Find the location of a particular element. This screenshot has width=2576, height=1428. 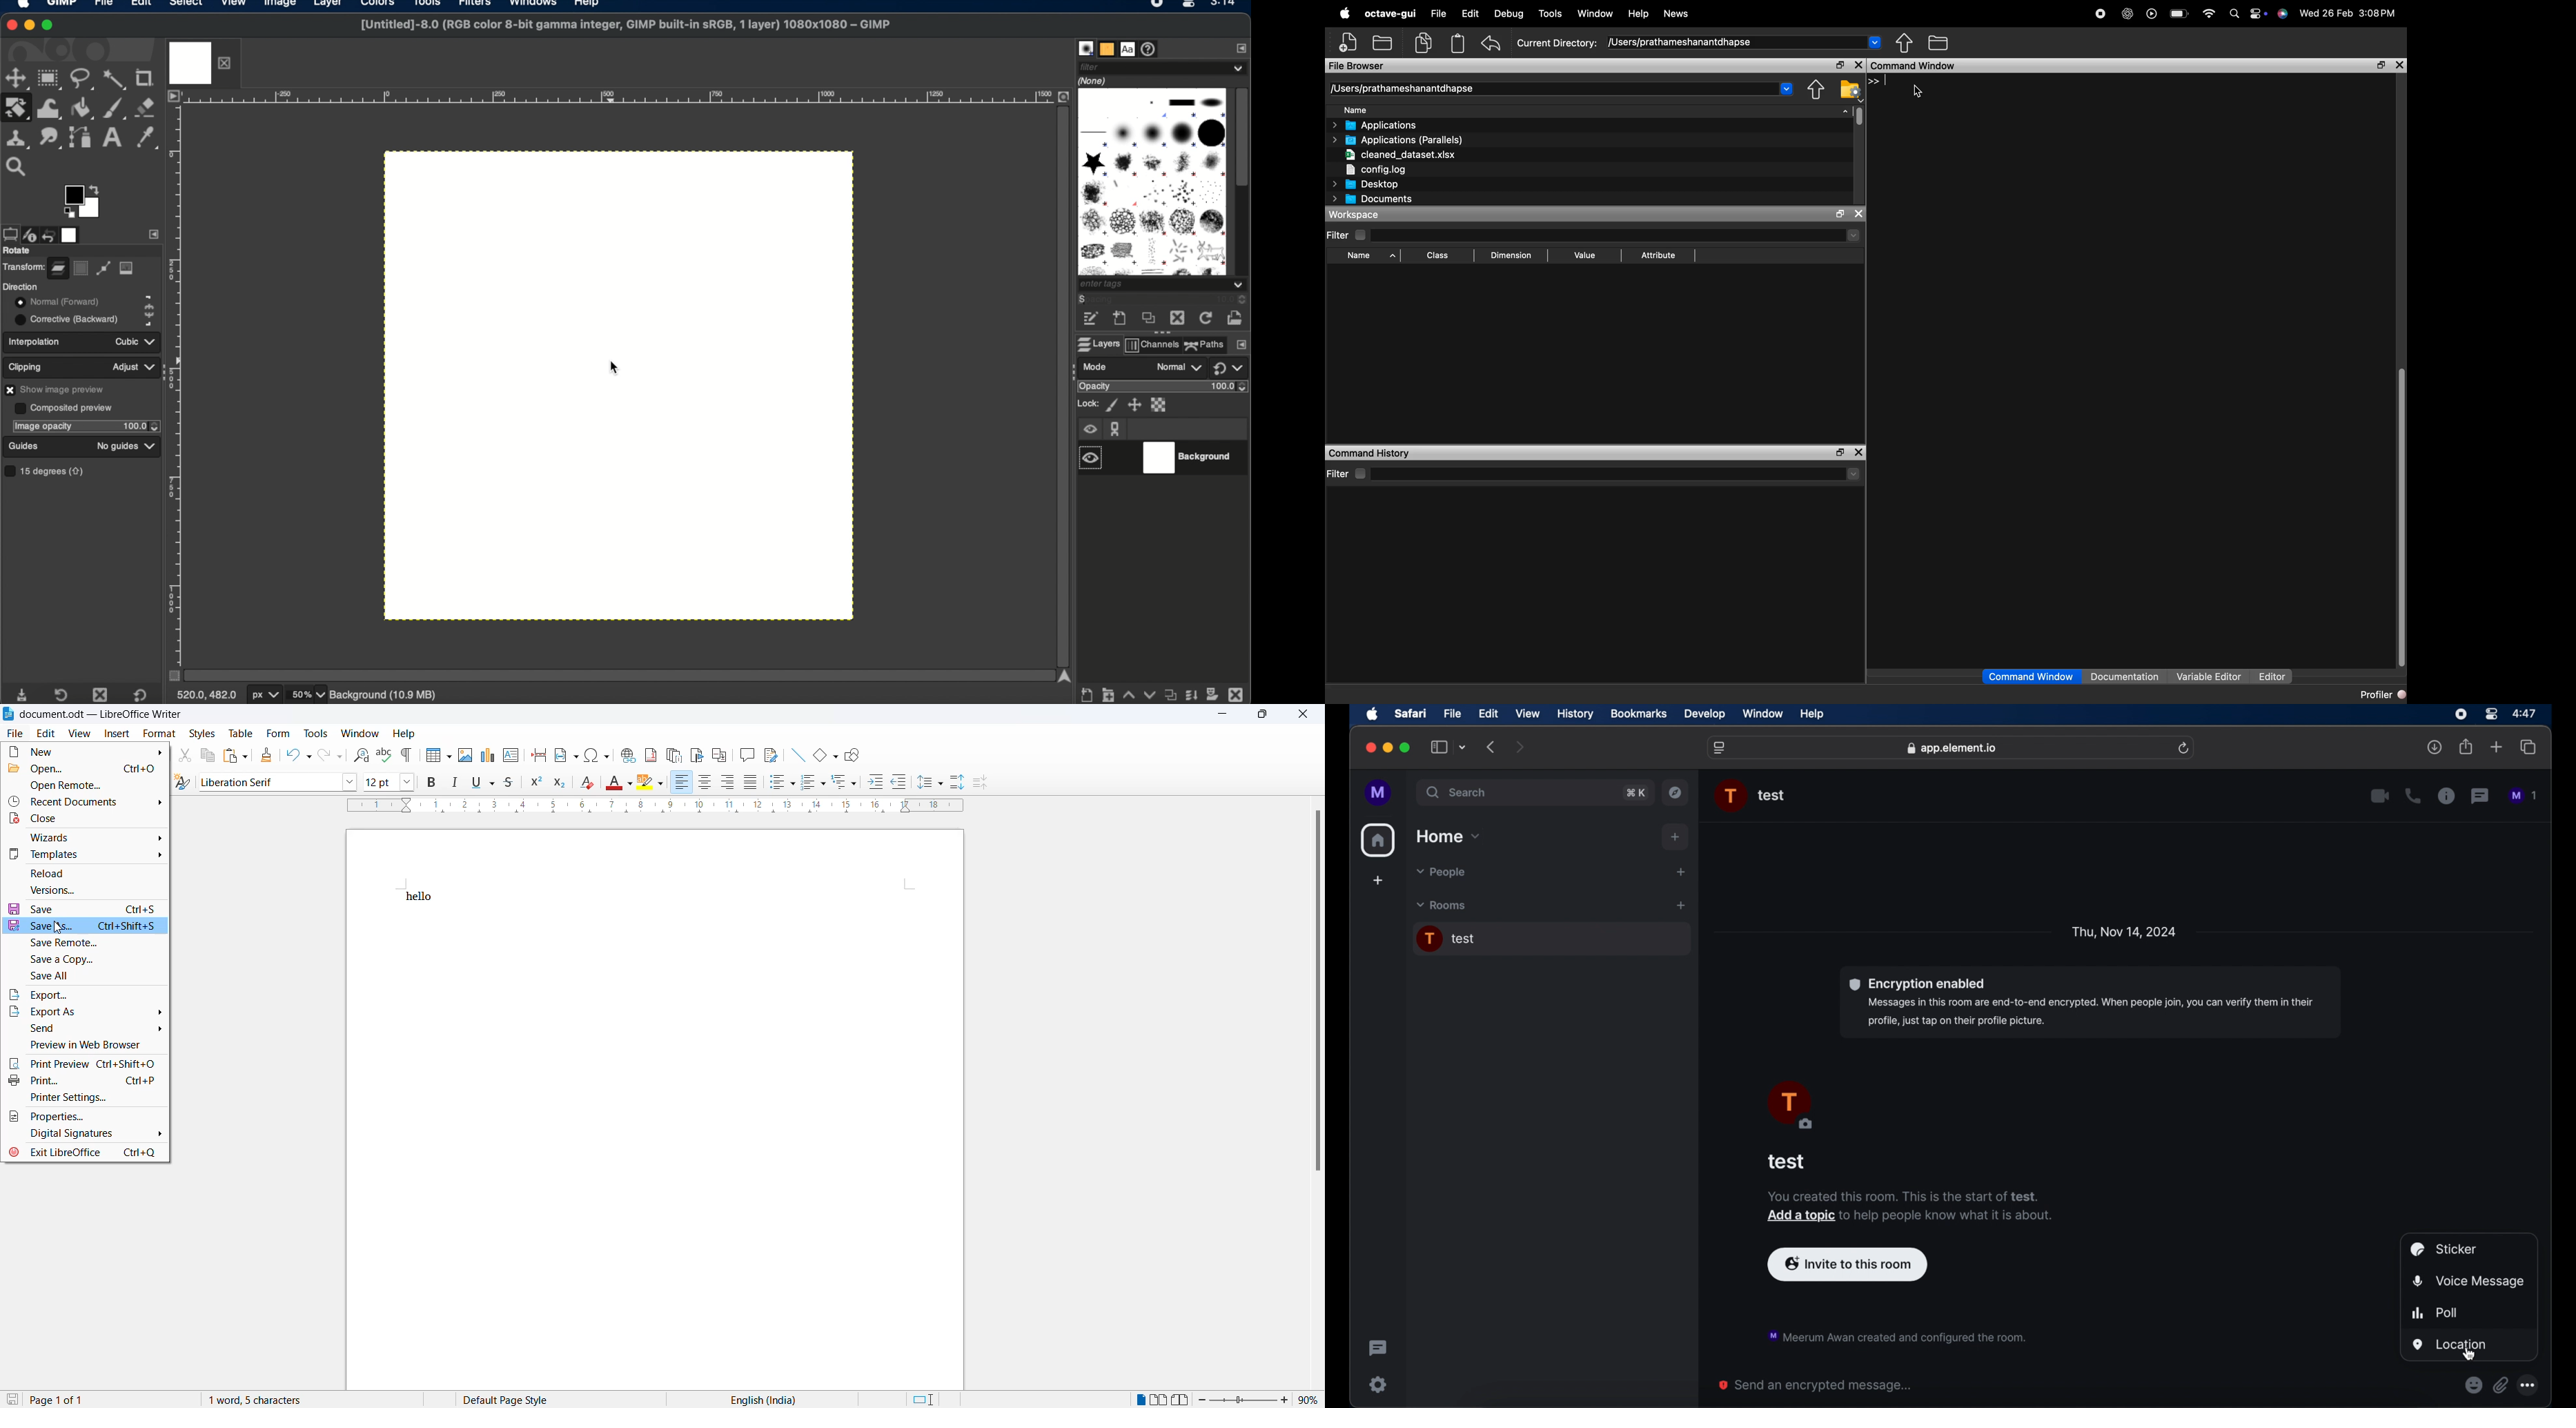

Options is located at coordinates (2535, 1383).